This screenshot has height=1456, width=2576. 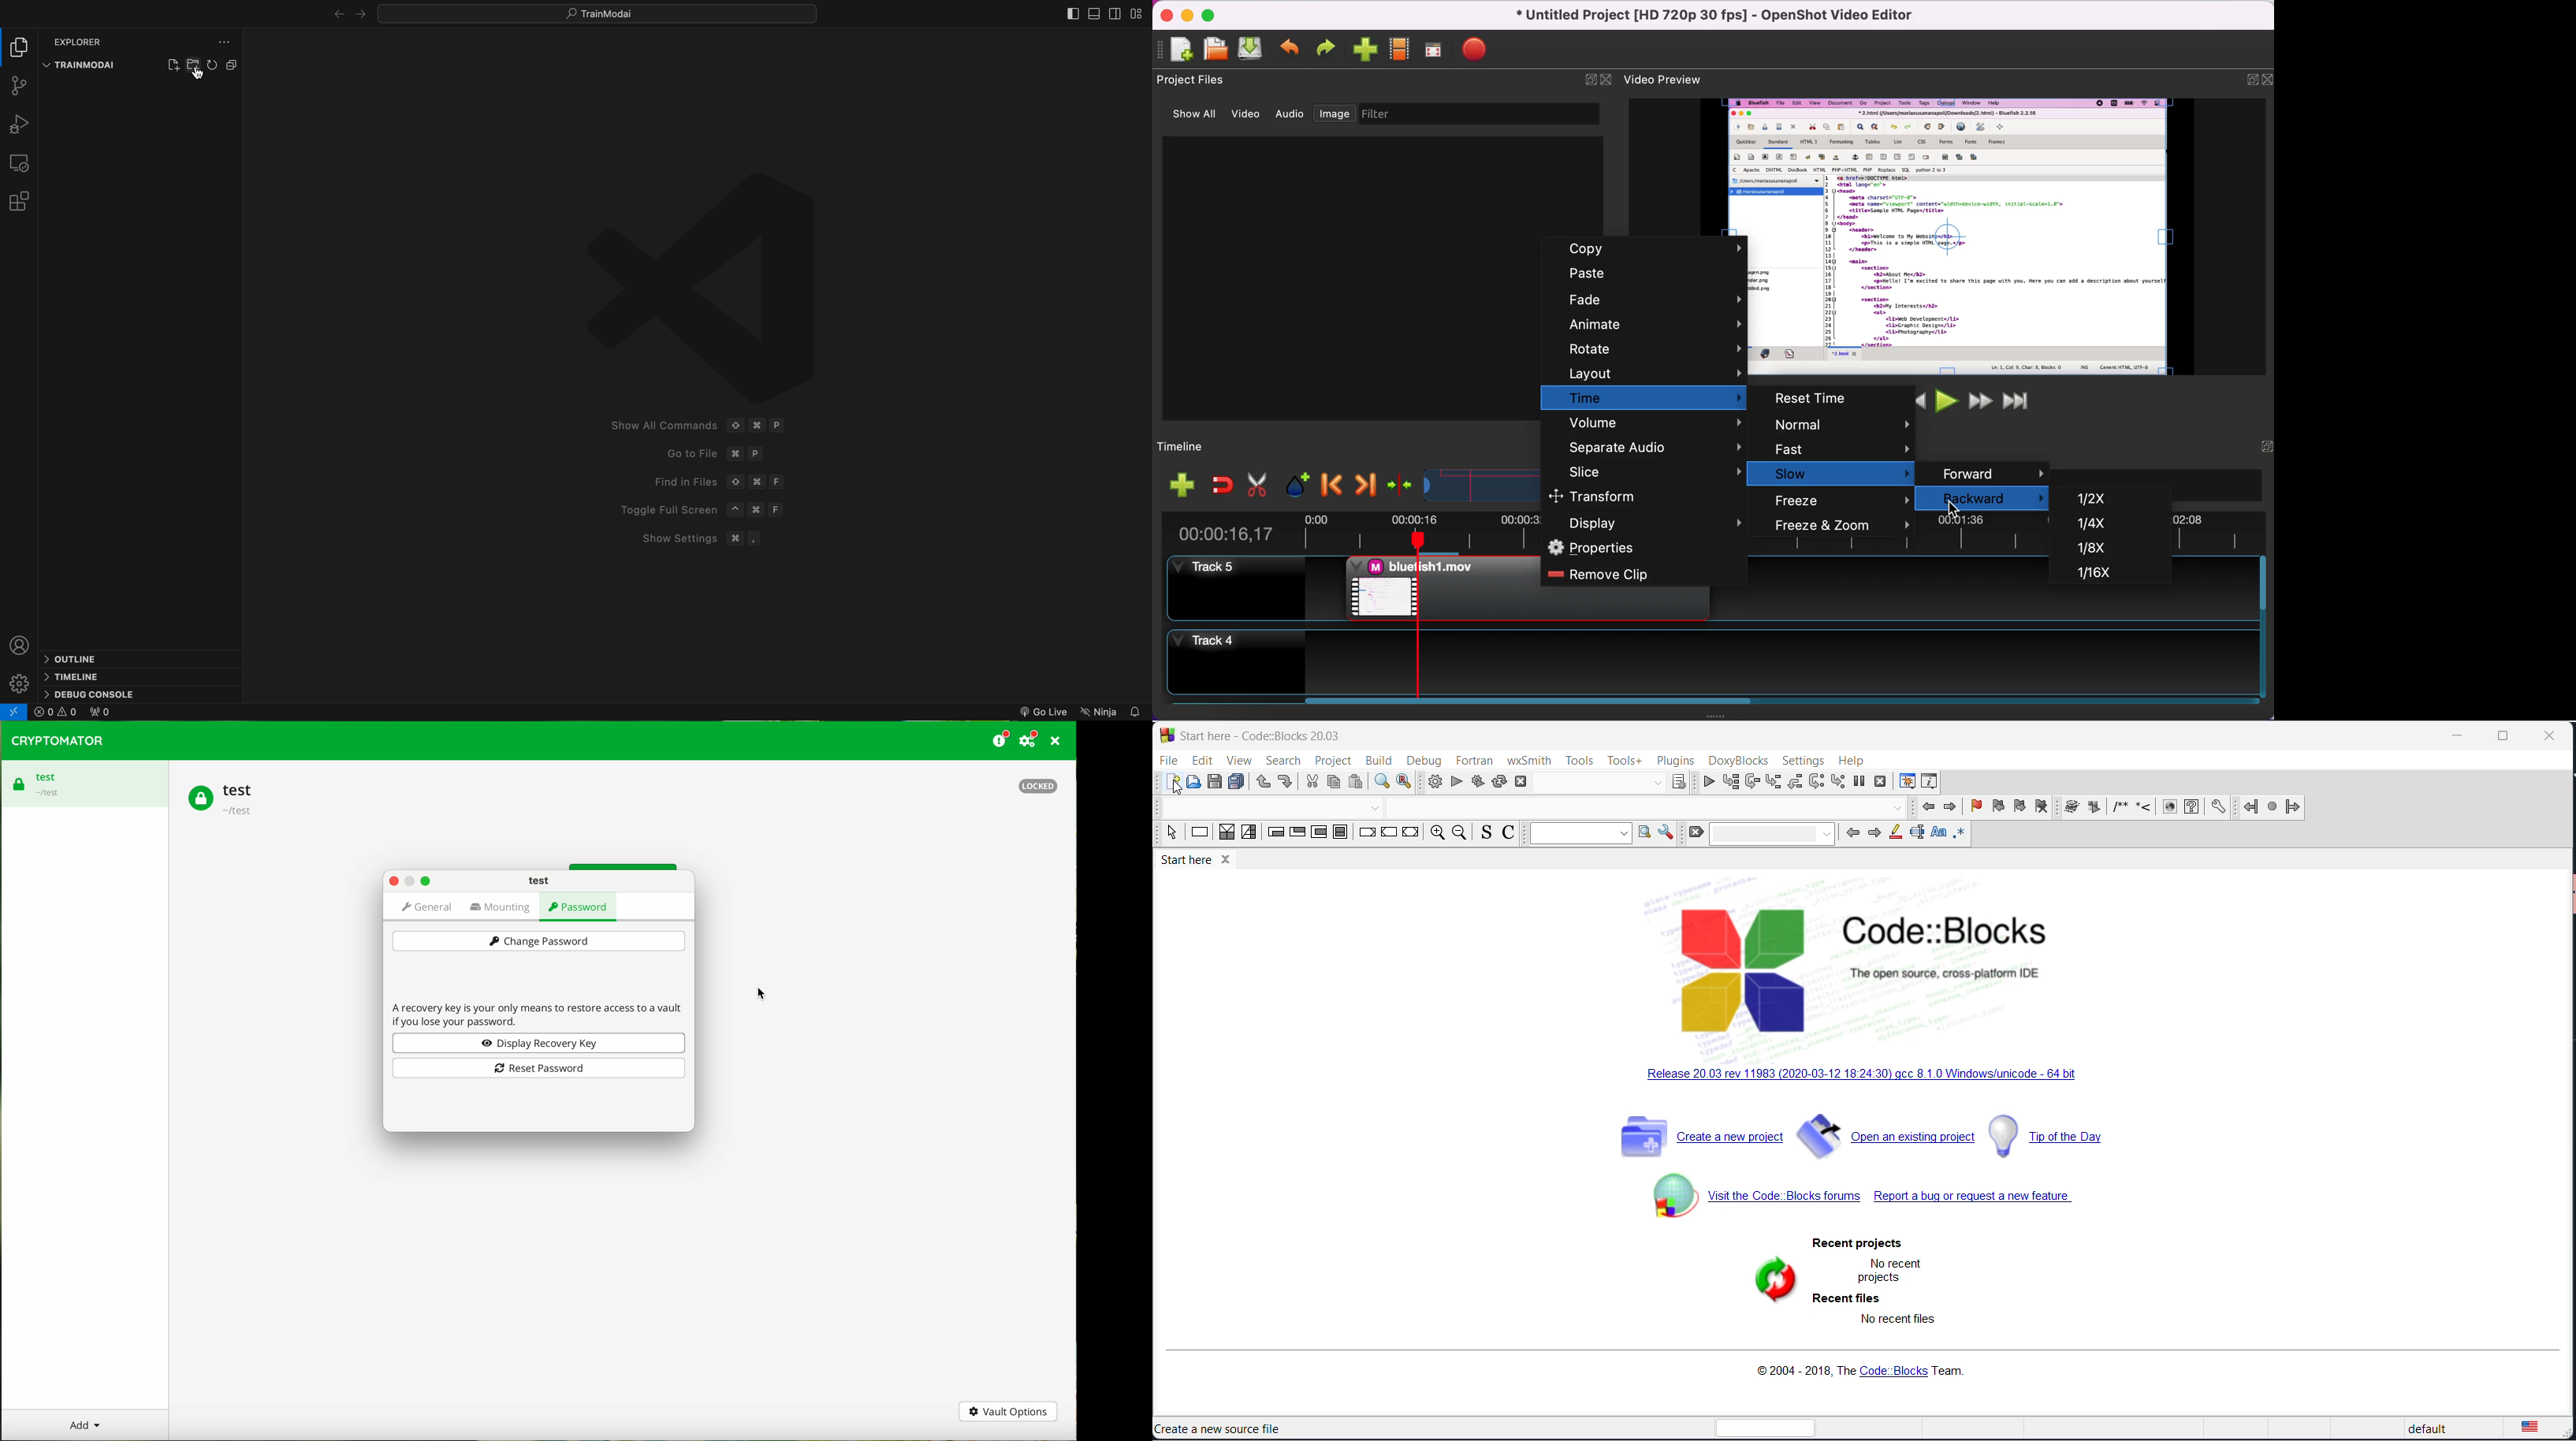 I want to click on left arrow, so click(x=357, y=12).